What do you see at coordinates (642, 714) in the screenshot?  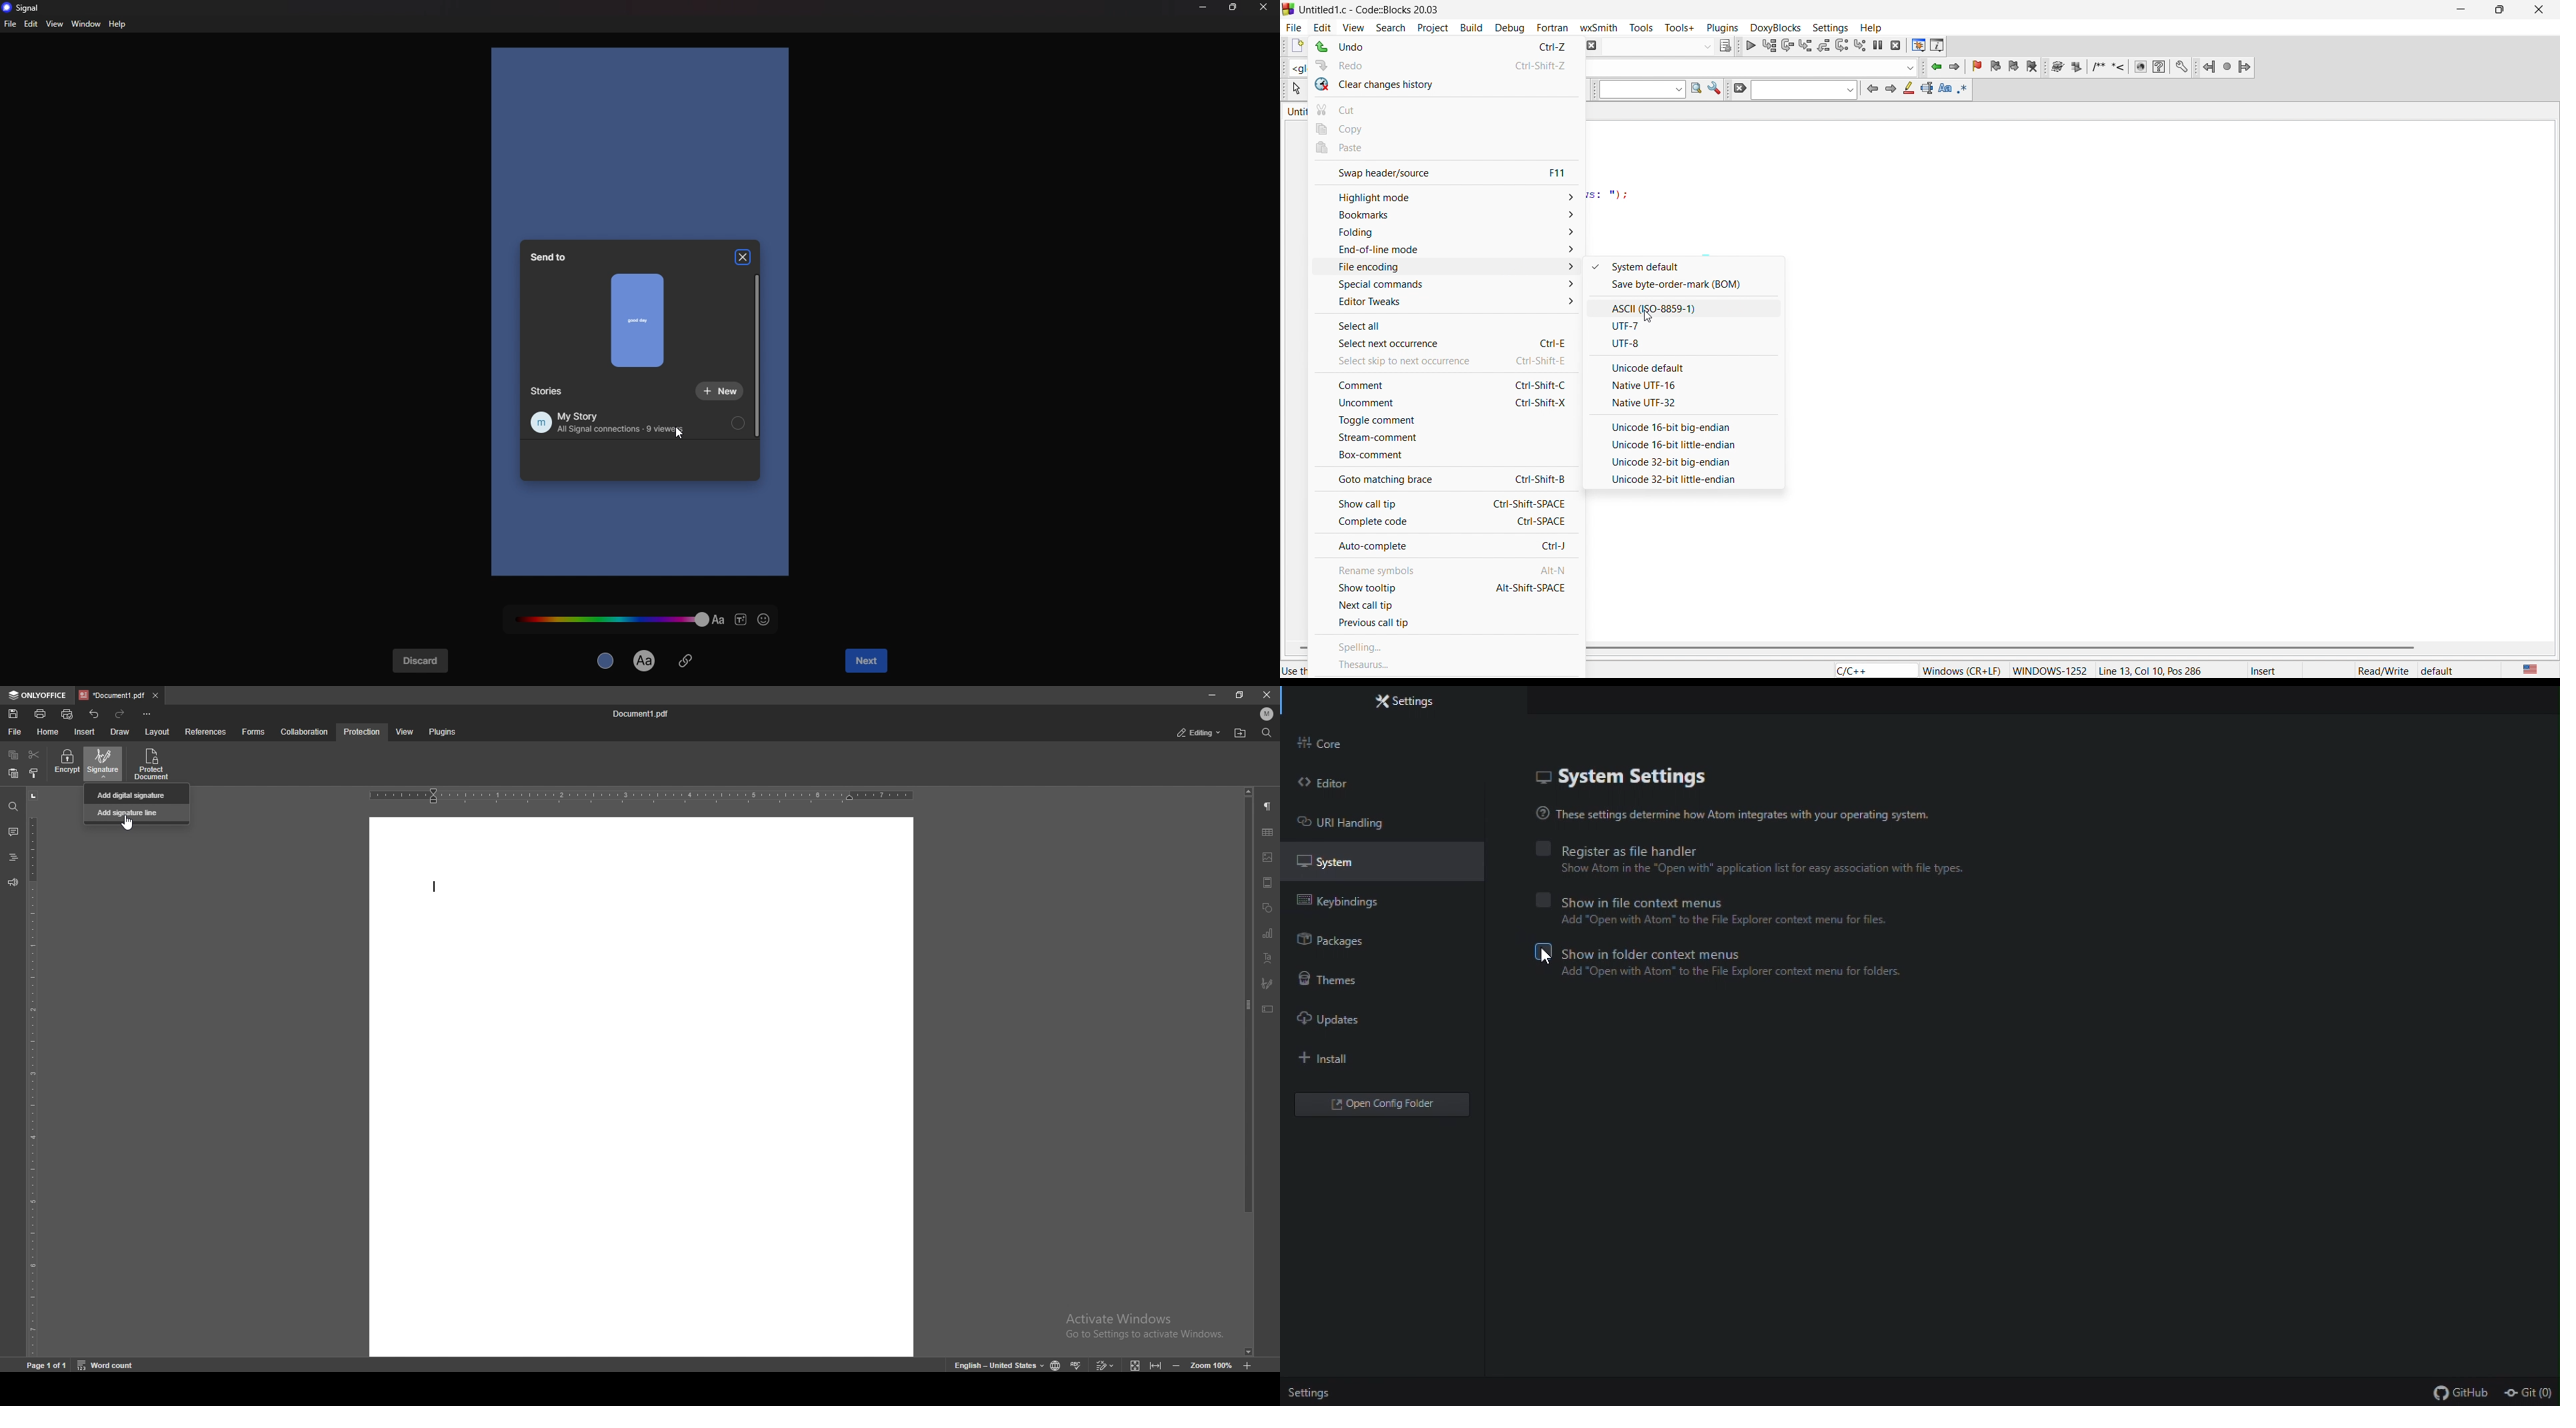 I see `file name` at bounding box center [642, 714].